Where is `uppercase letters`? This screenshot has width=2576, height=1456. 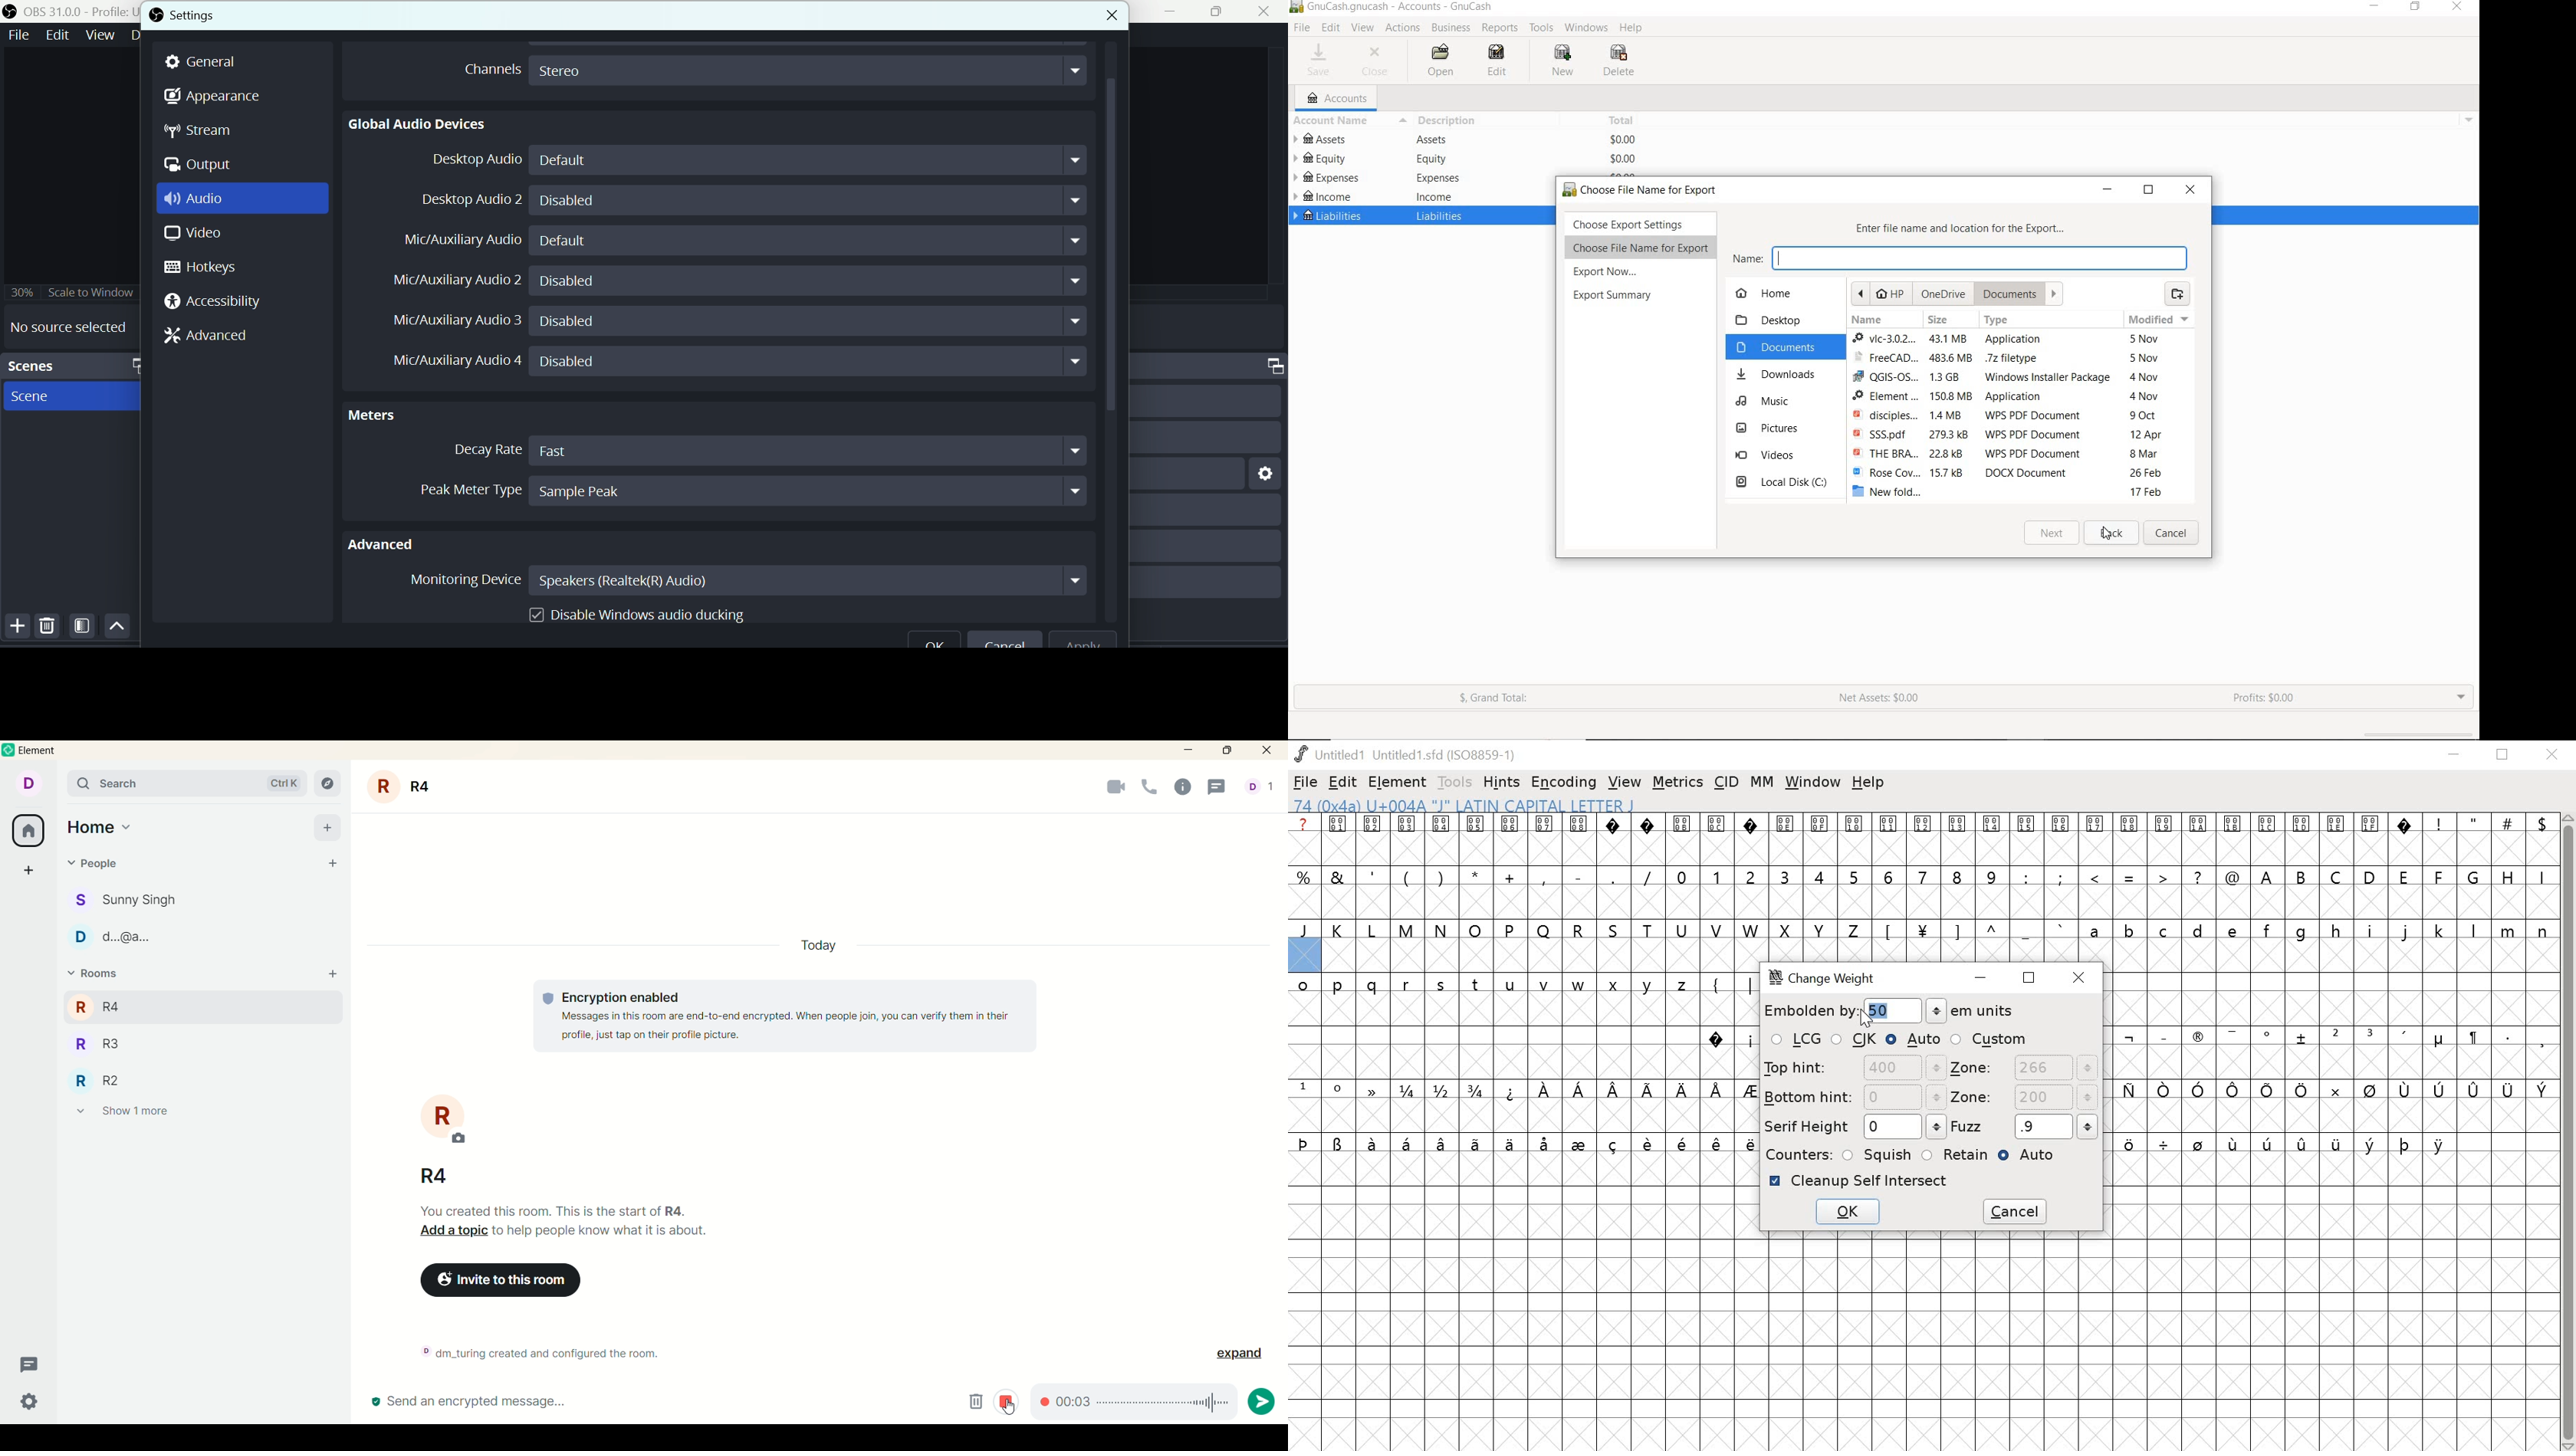 uppercase letters is located at coordinates (1575, 930).